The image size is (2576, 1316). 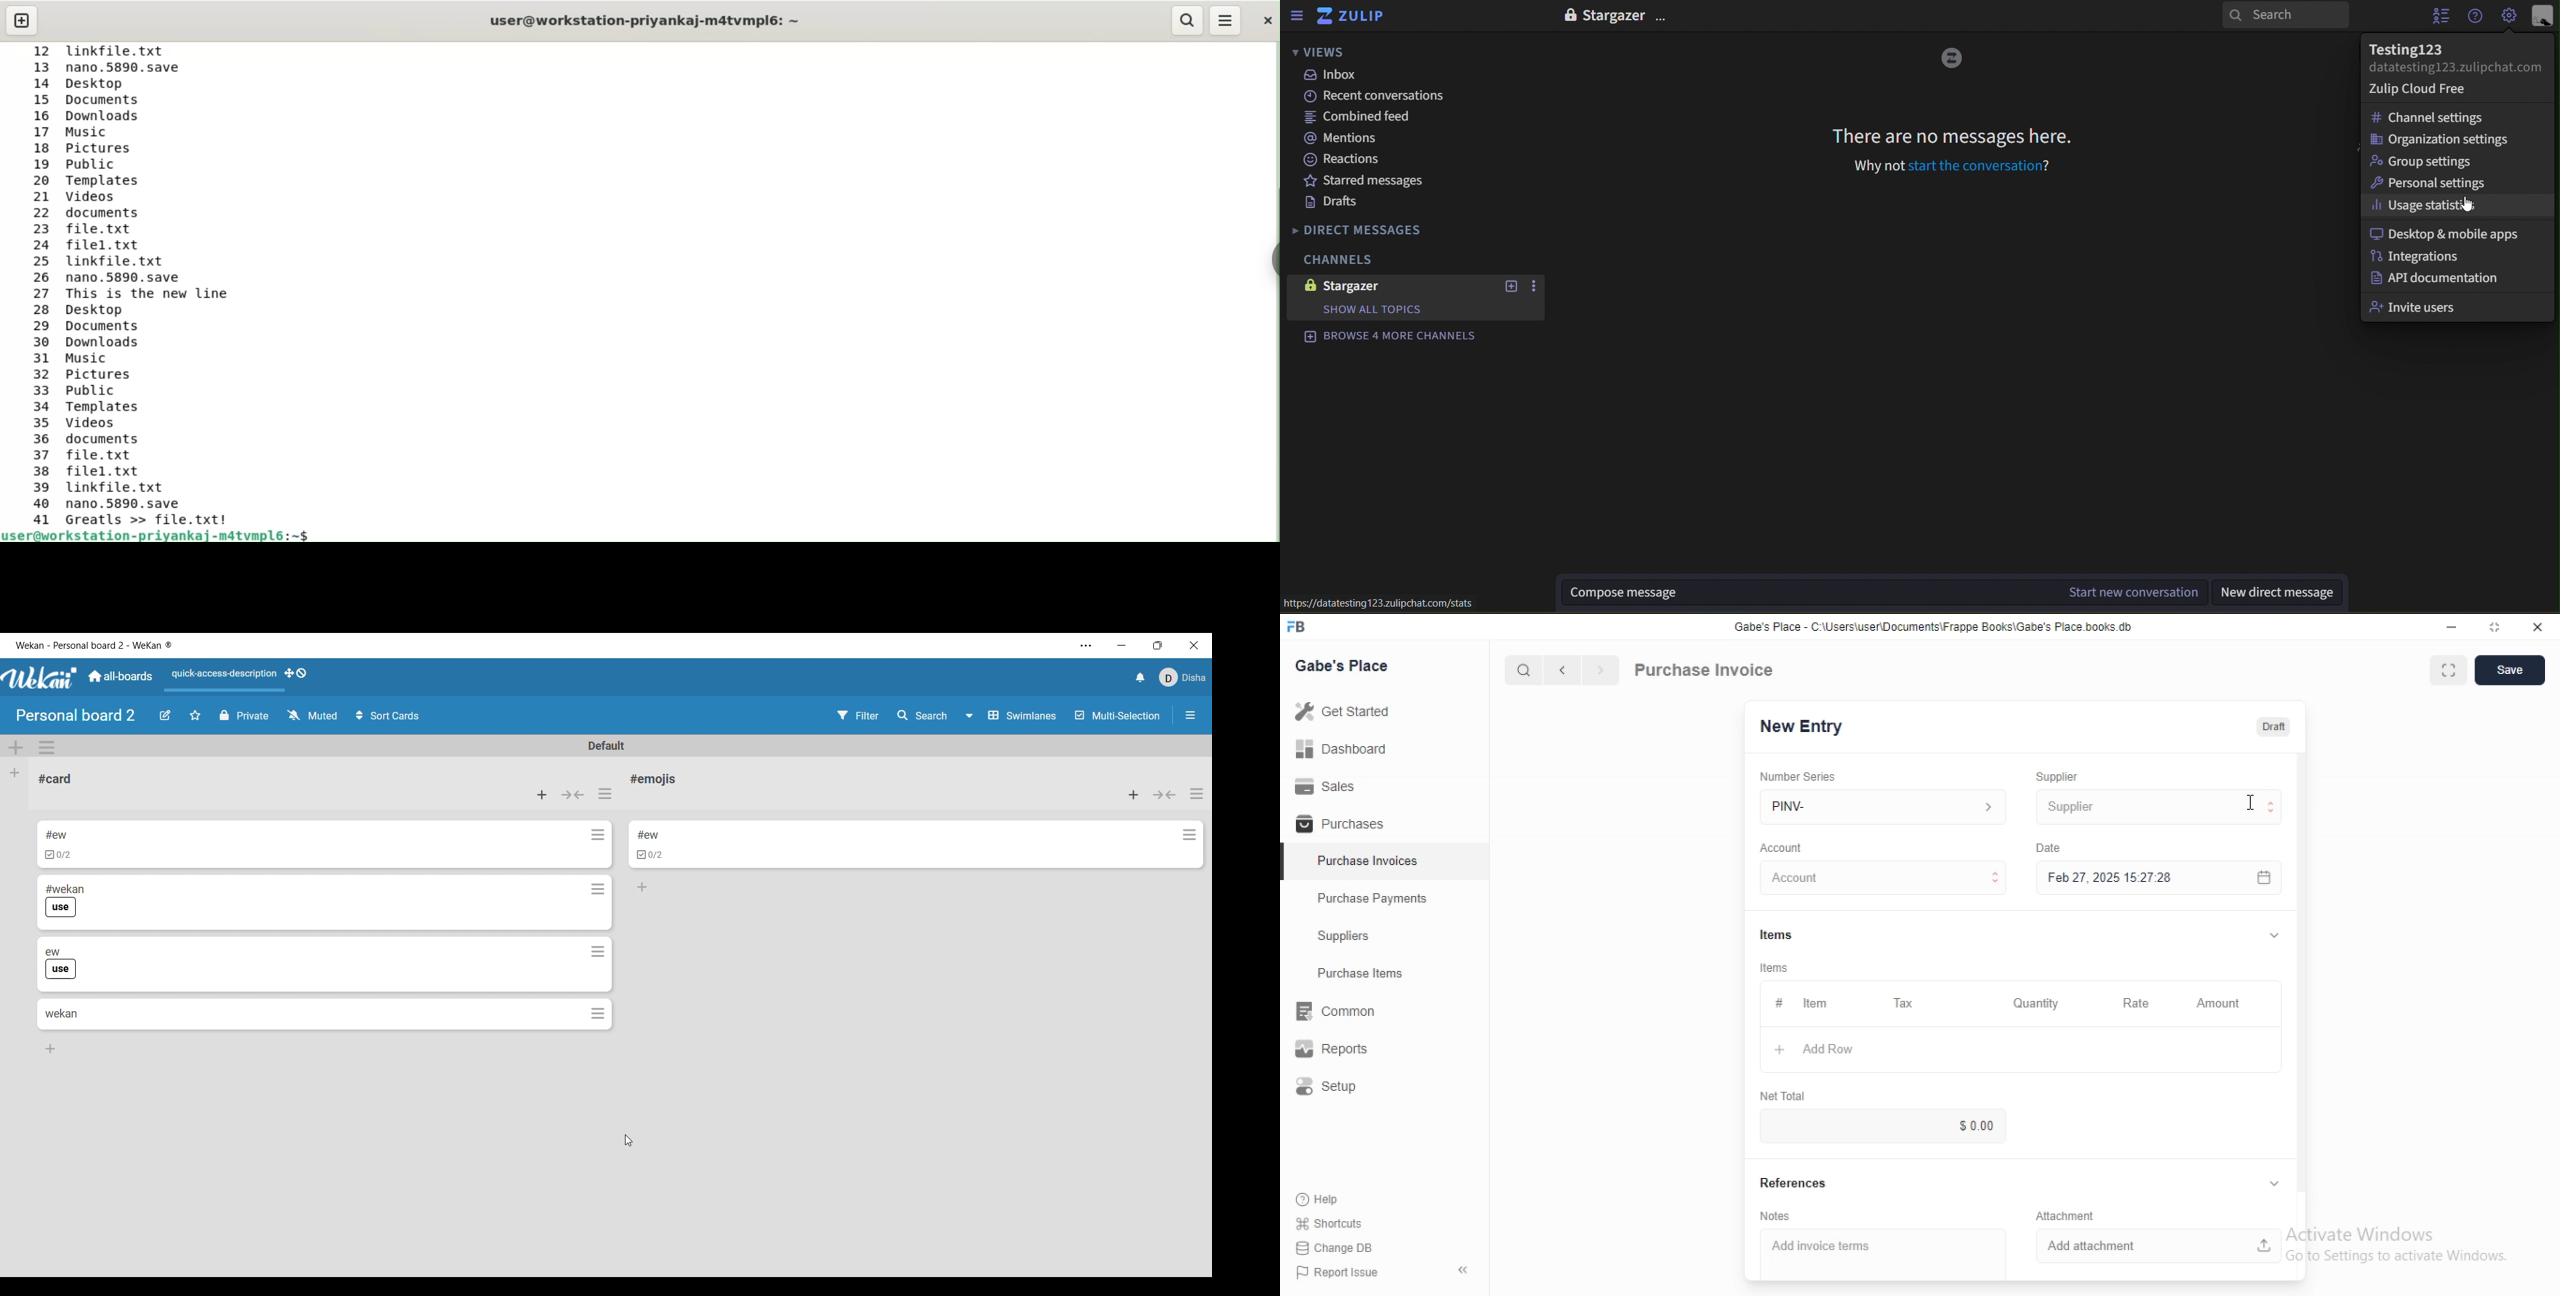 I want to click on starred messages, so click(x=1374, y=181).